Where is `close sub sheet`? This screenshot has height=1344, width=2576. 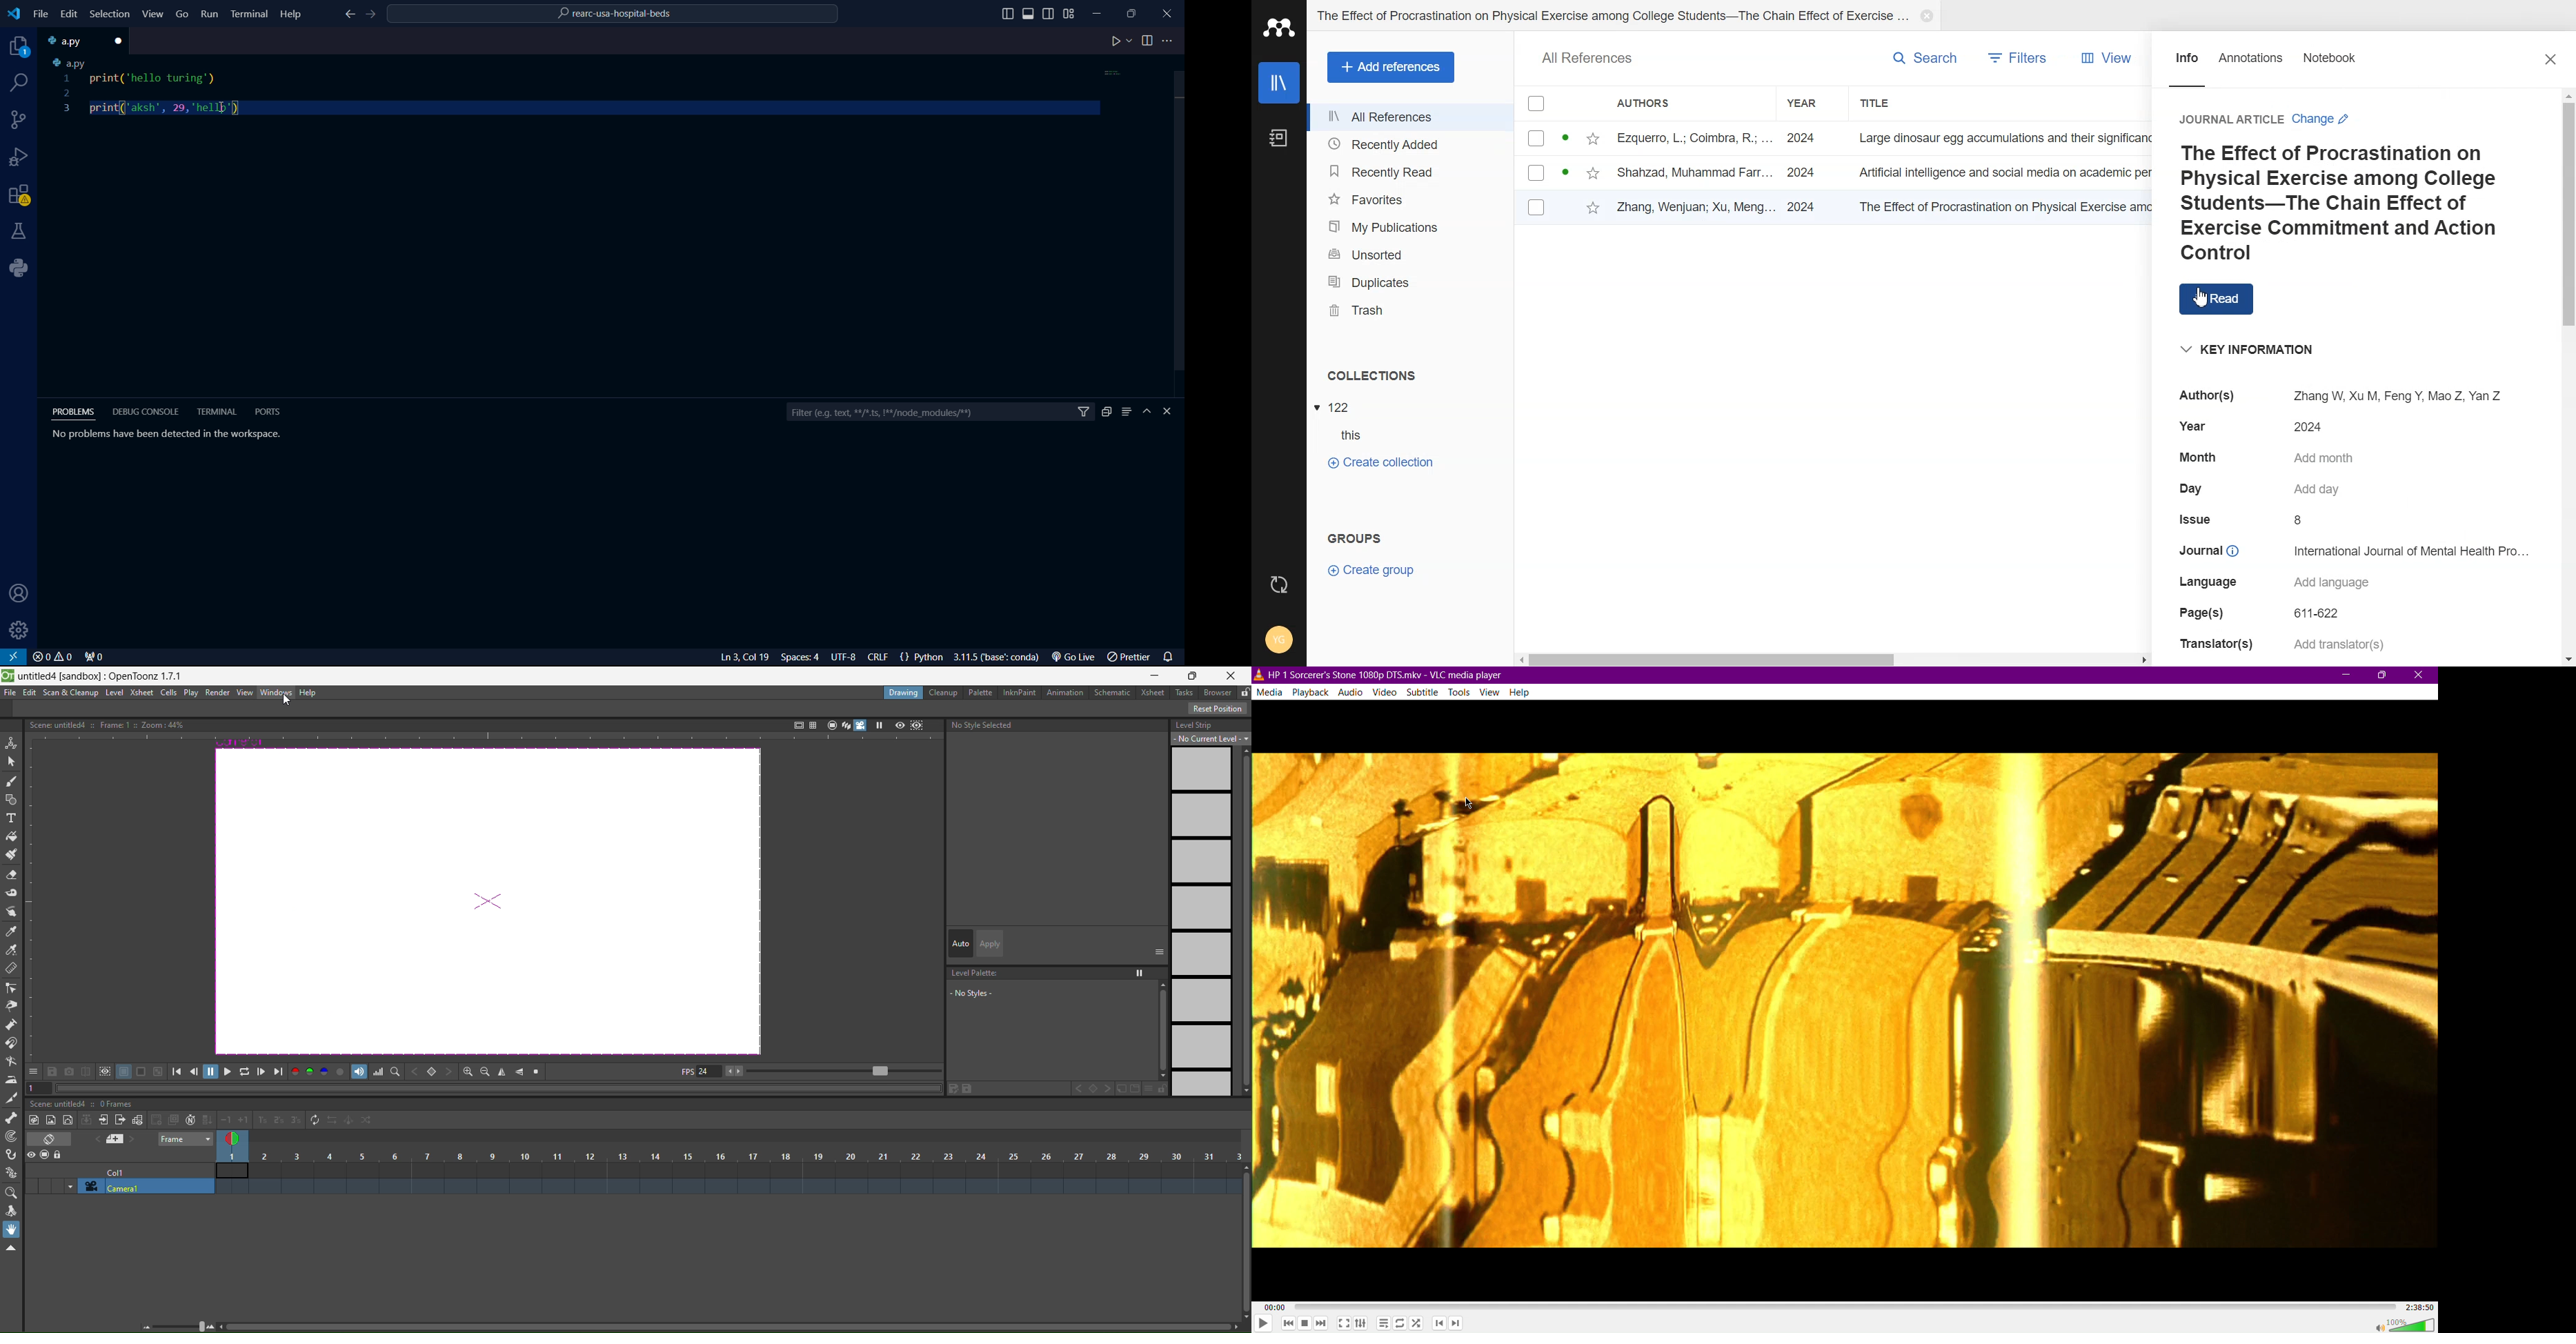 close sub sheet is located at coordinates (120, 1121).